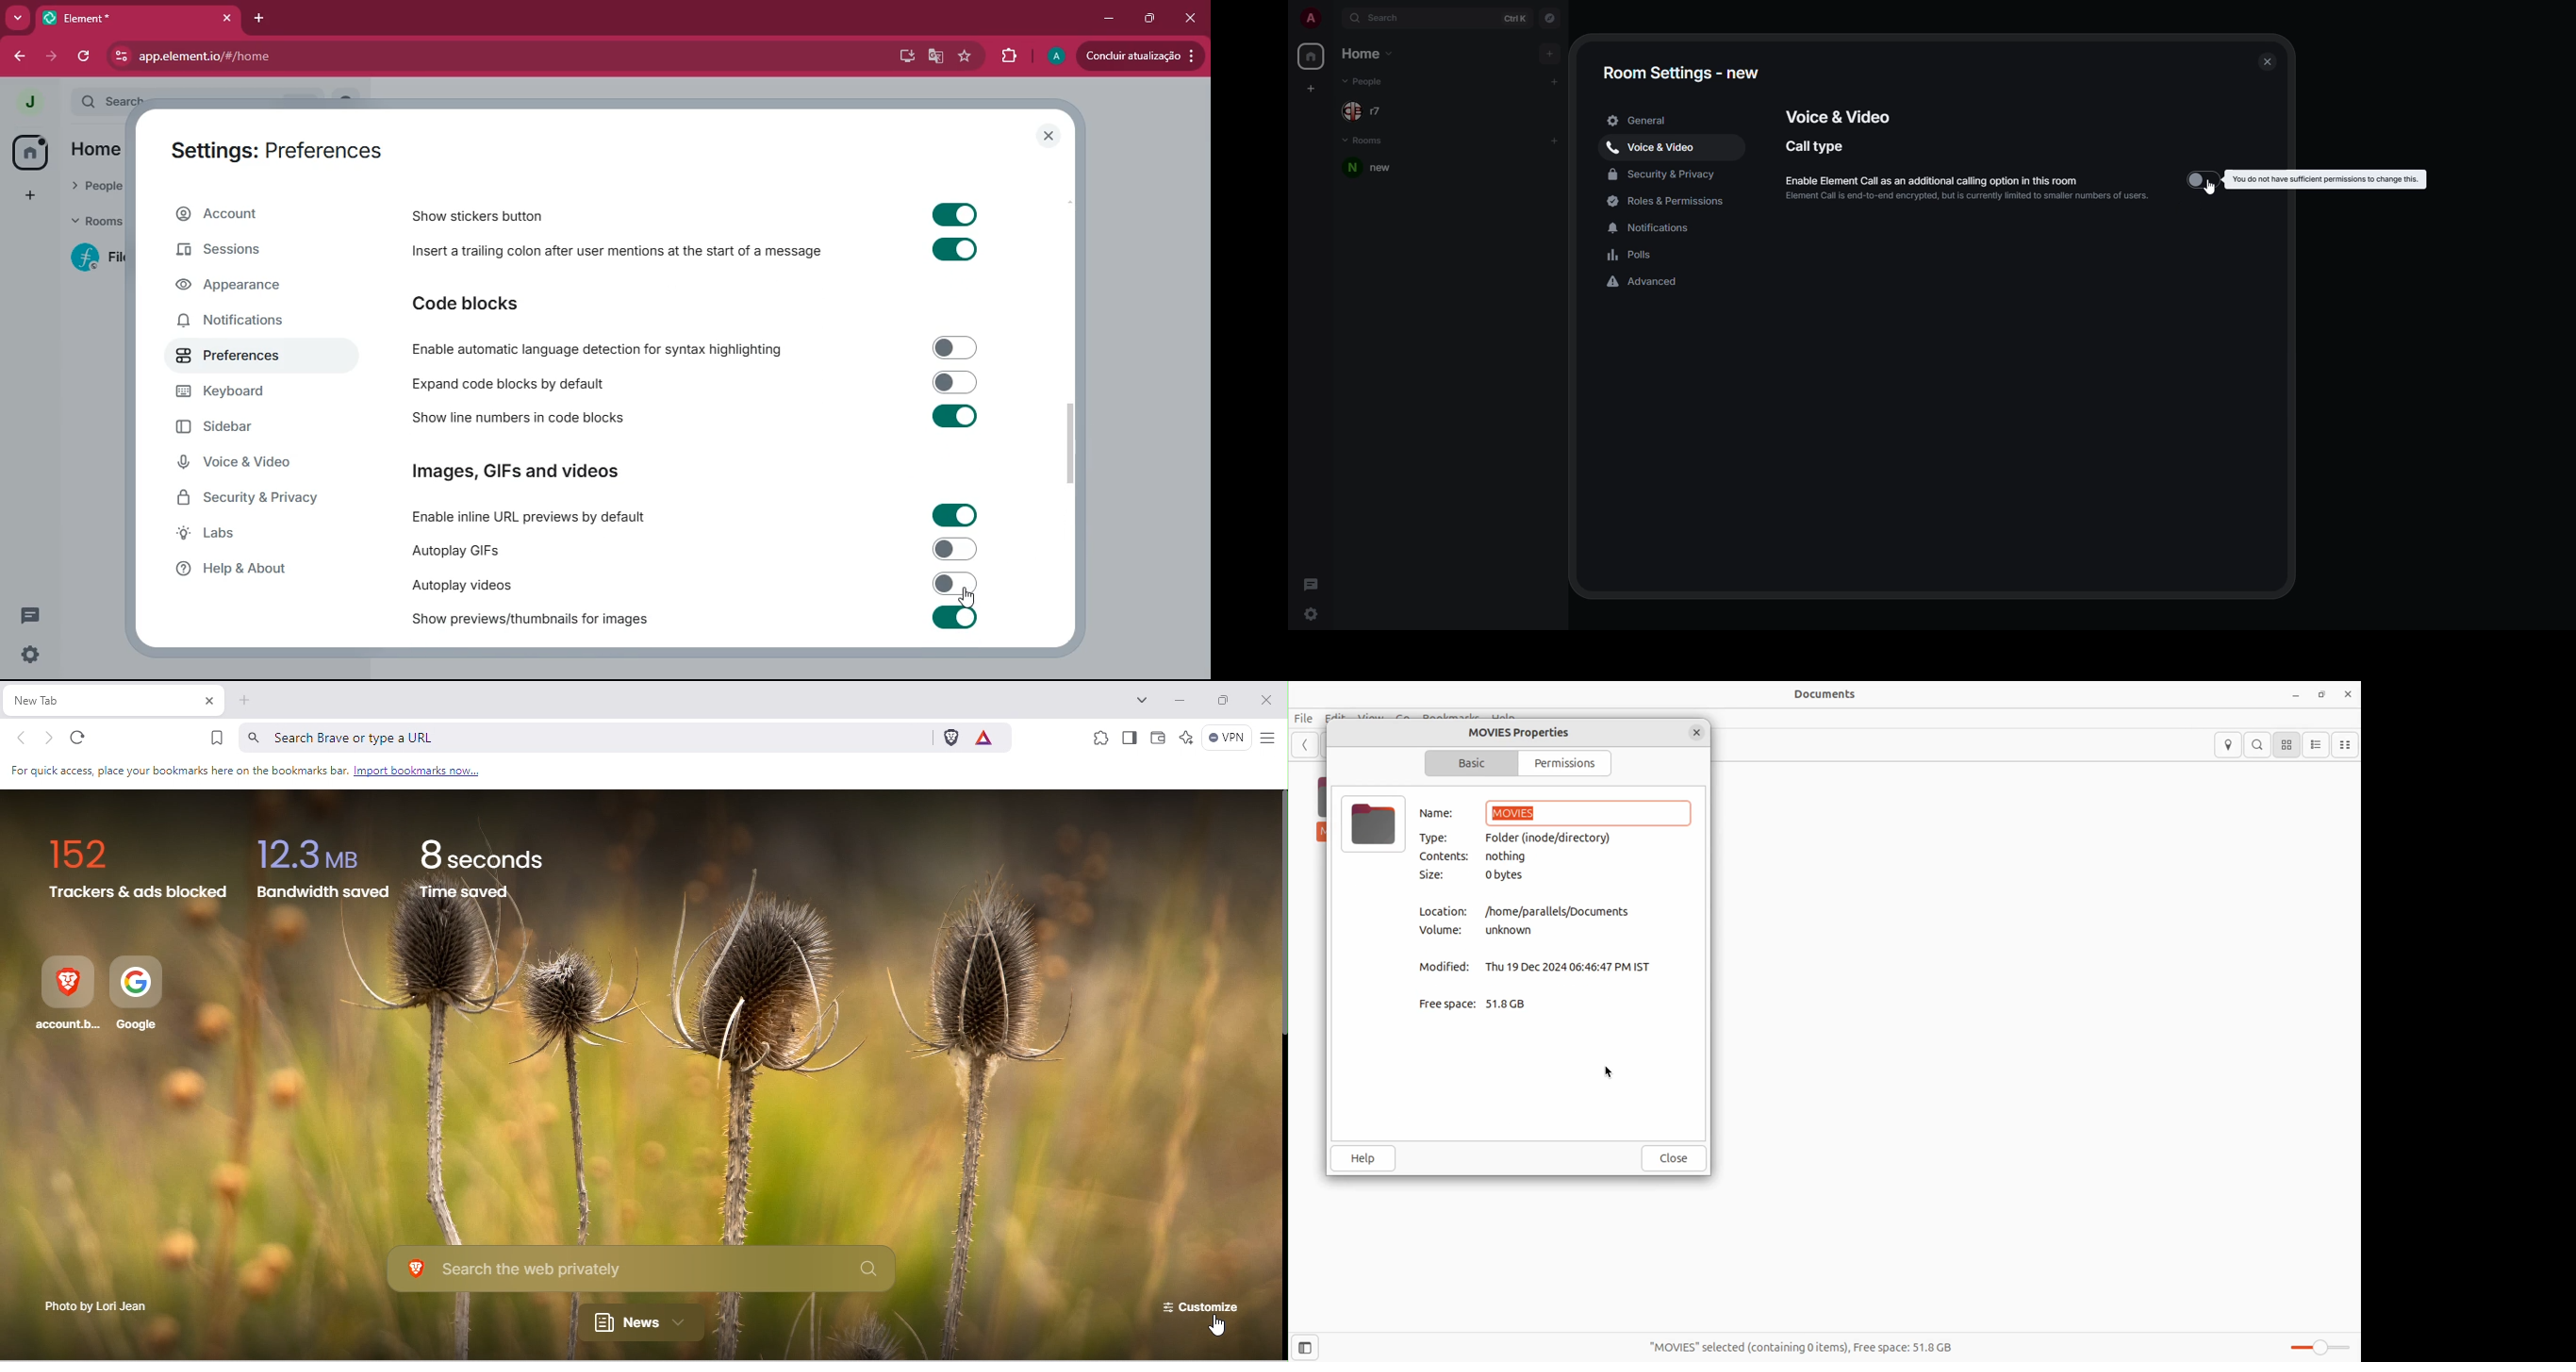 The image size is (2576, 1372). I want to click on settings, so click(28, 654).